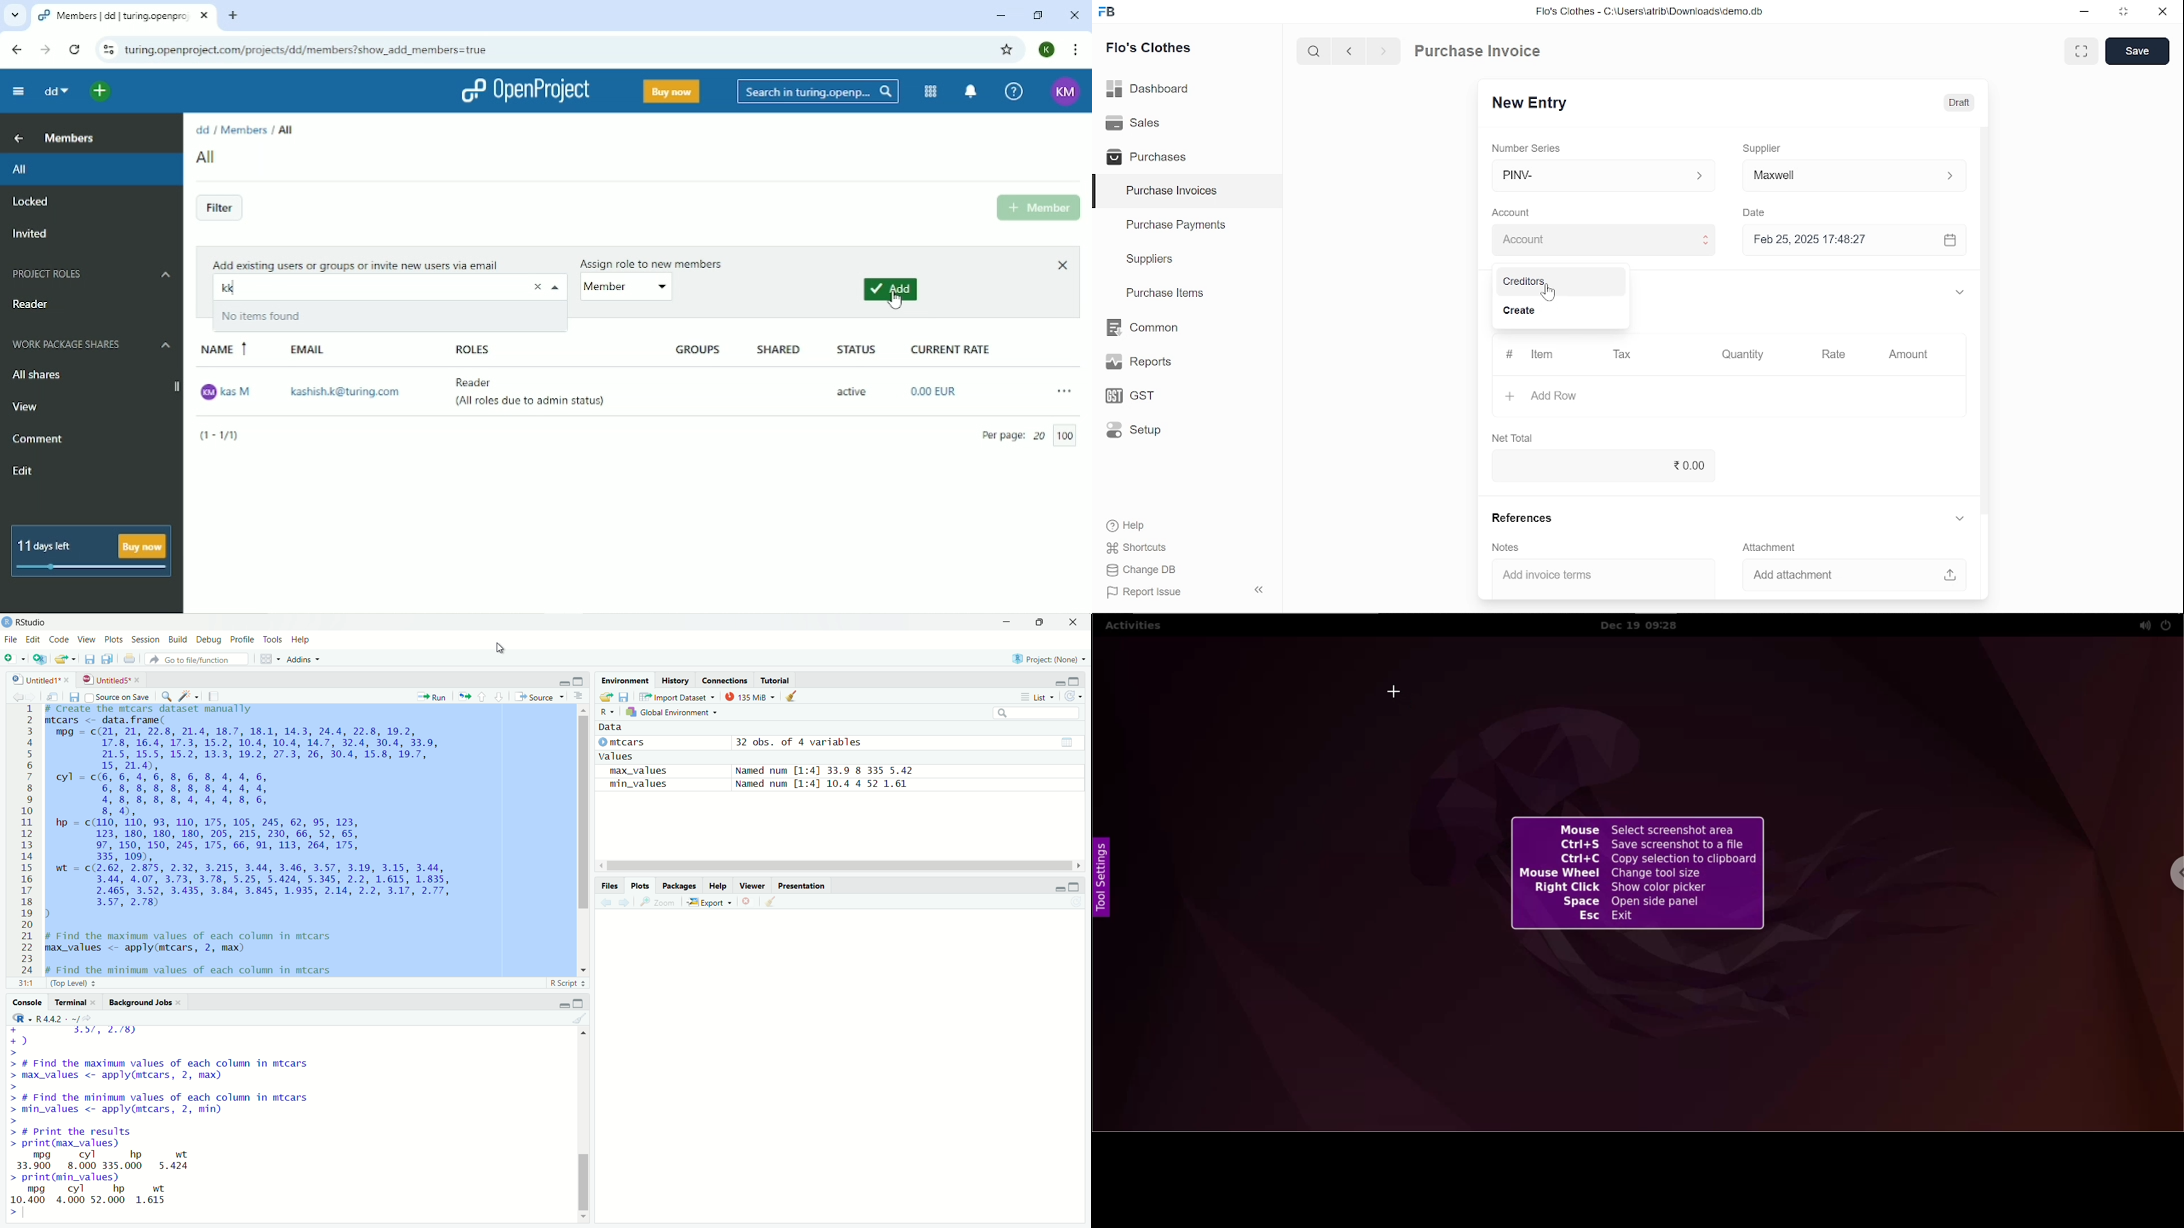  What do you see at coordinates (725, 680) in the screenshot?
I see `‘Connections` at bounding box center [725, 680].